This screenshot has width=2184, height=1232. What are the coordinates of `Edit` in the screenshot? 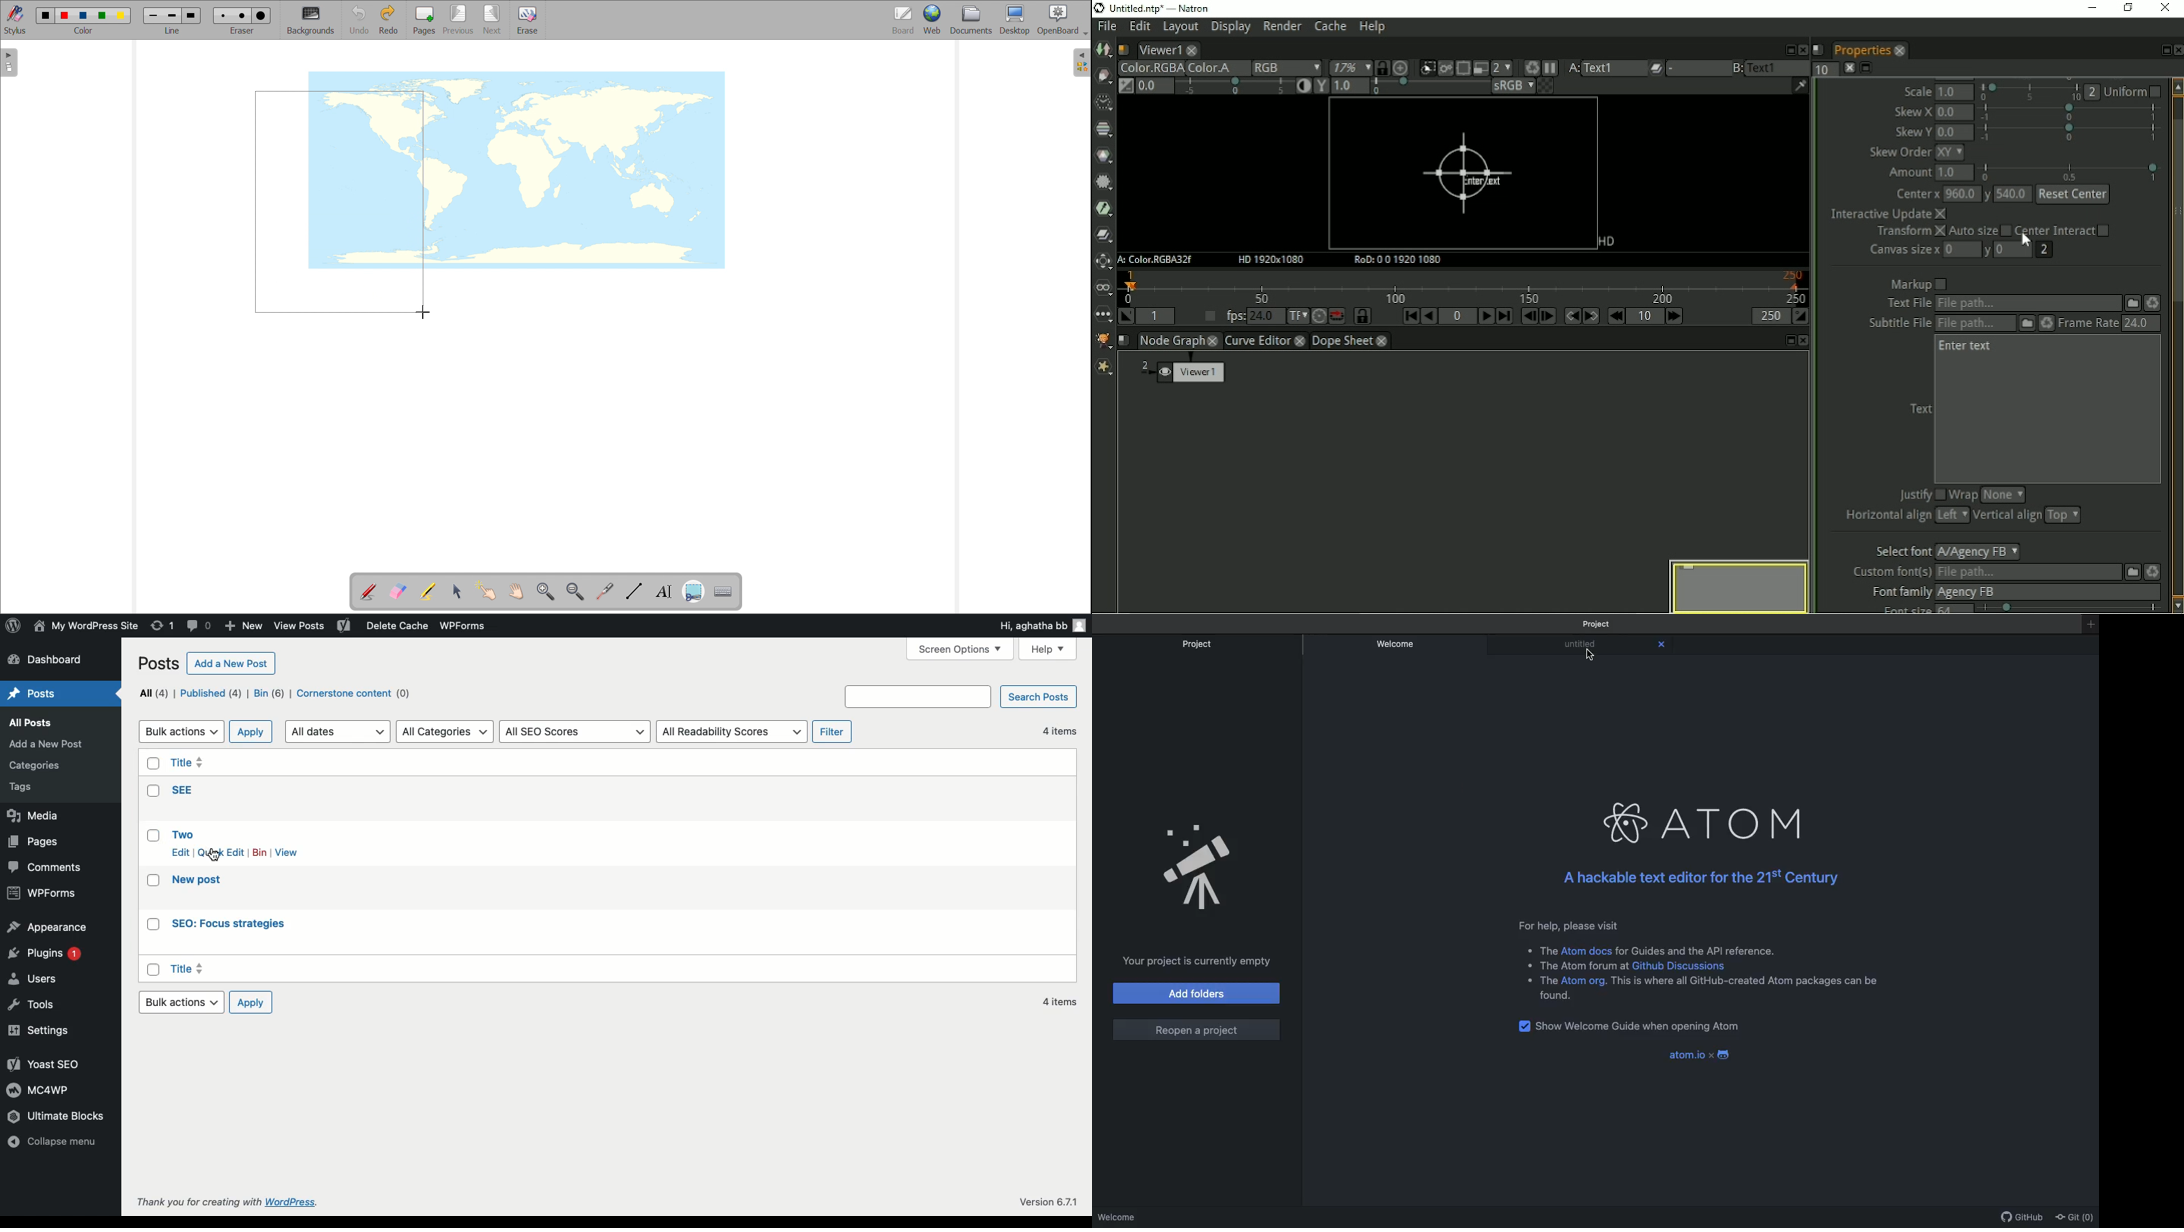 It's located at (181, 852).